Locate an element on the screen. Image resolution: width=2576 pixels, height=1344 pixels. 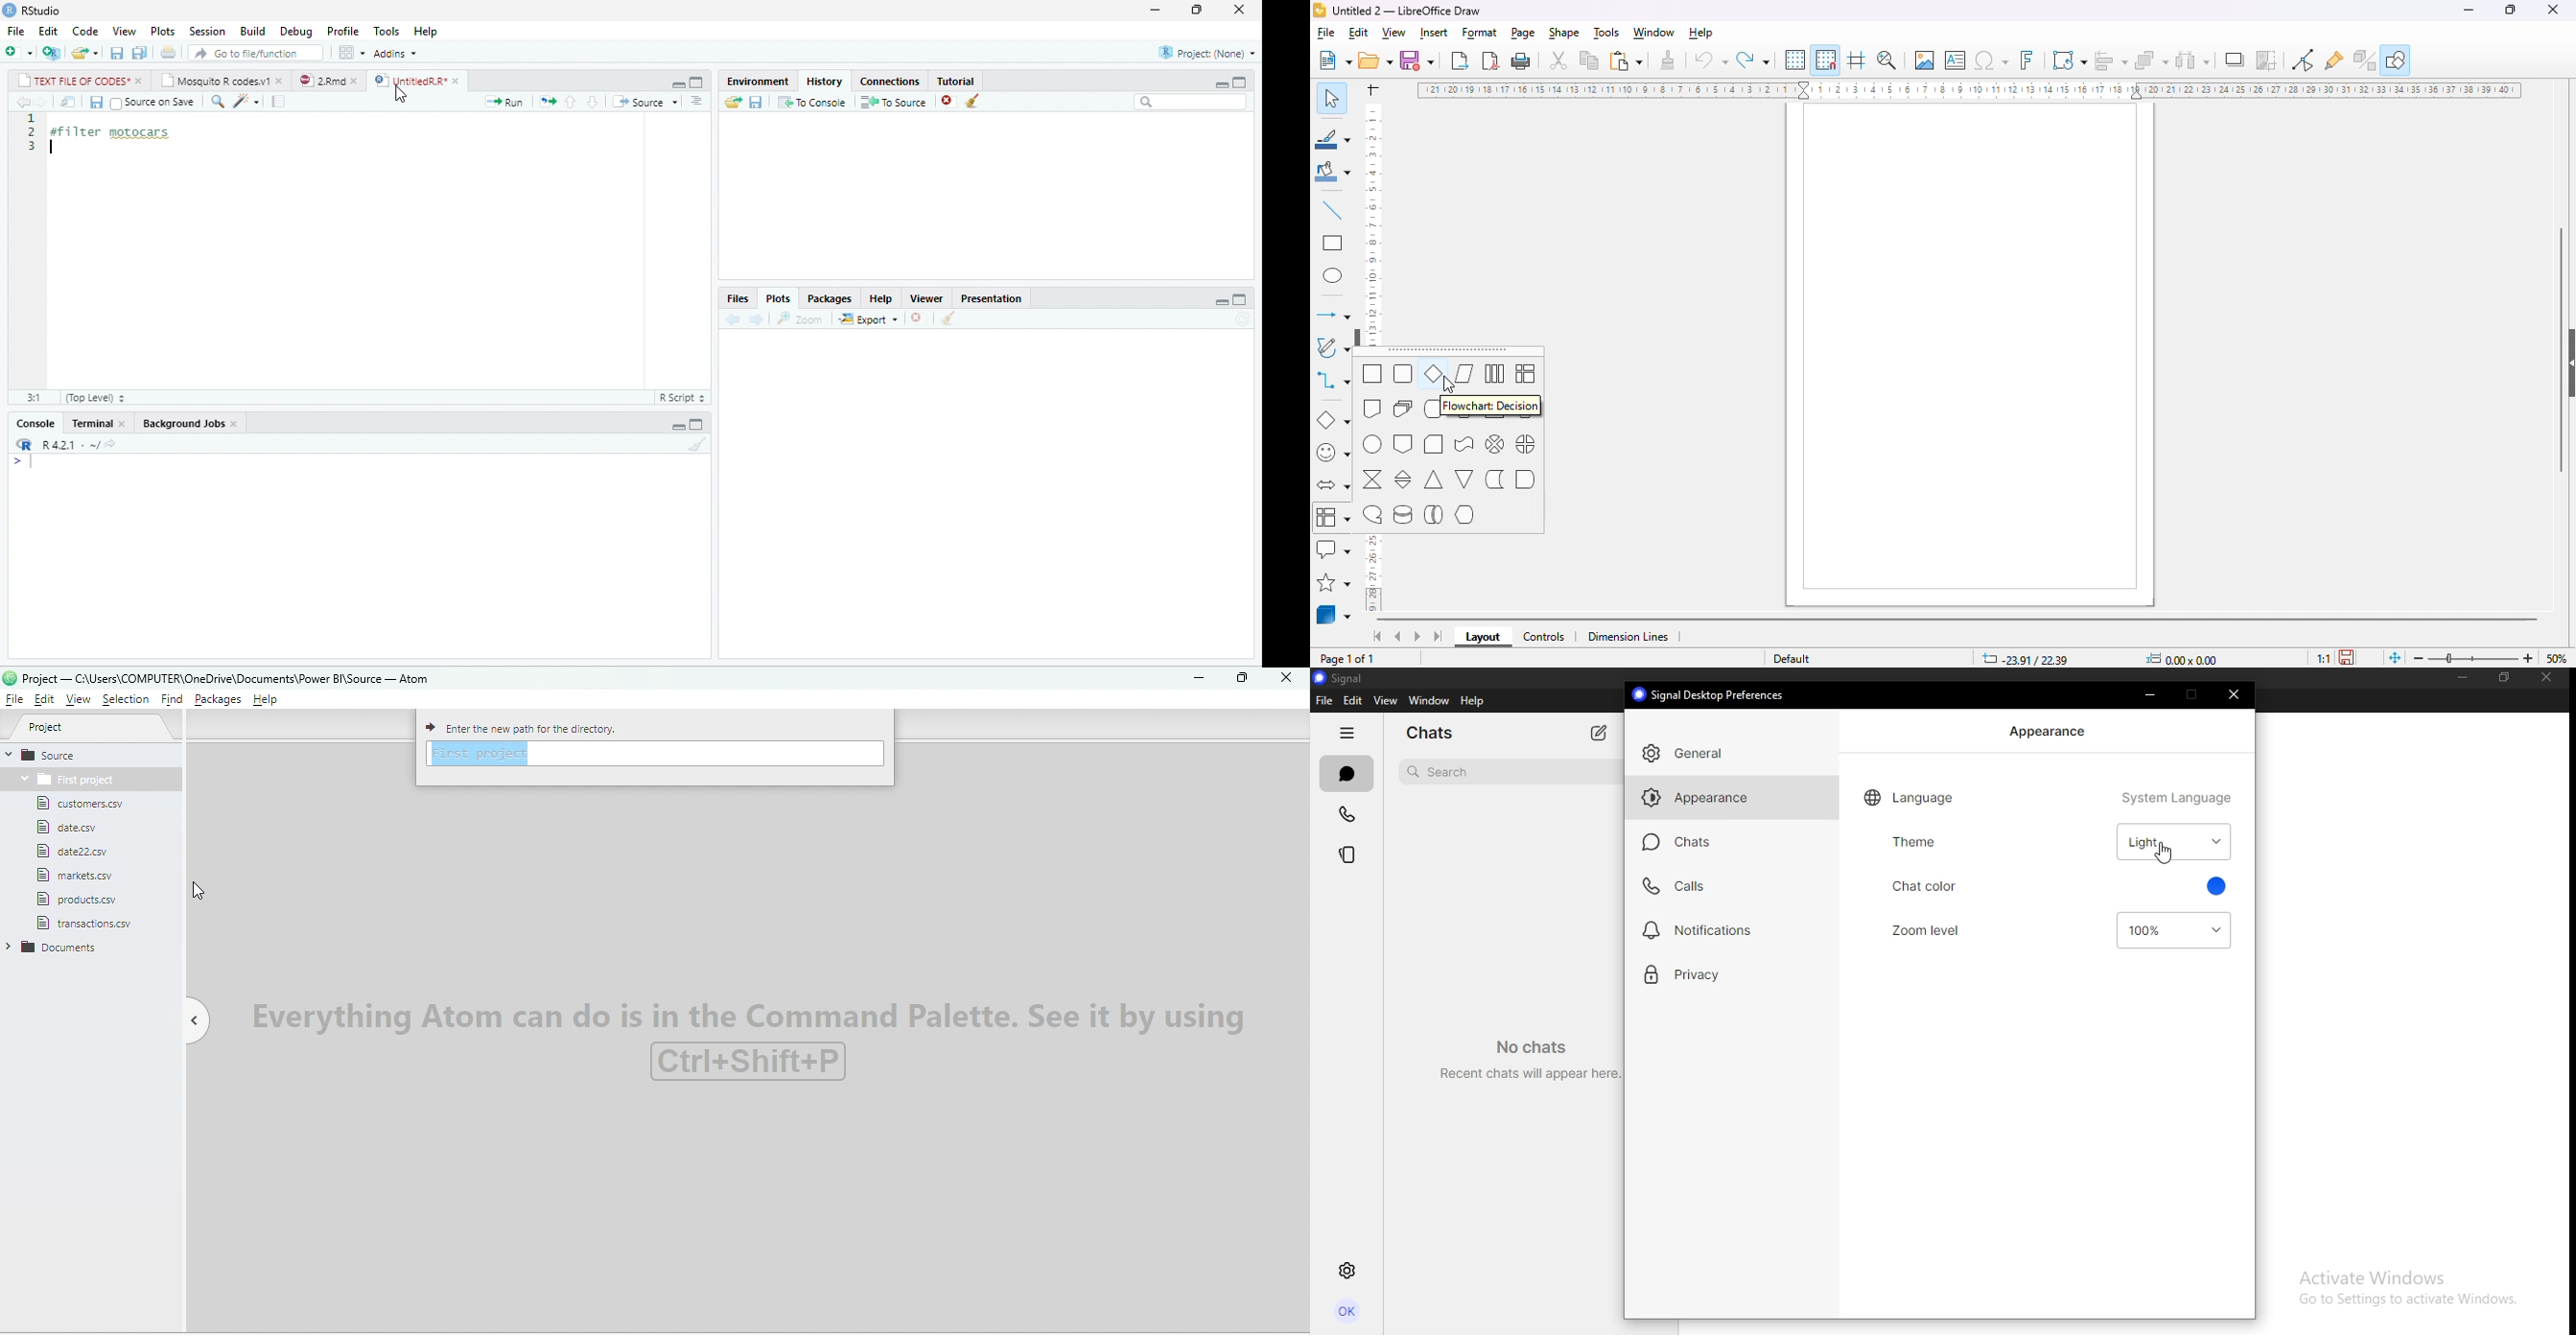
forward is located at coordinates (756, 320).